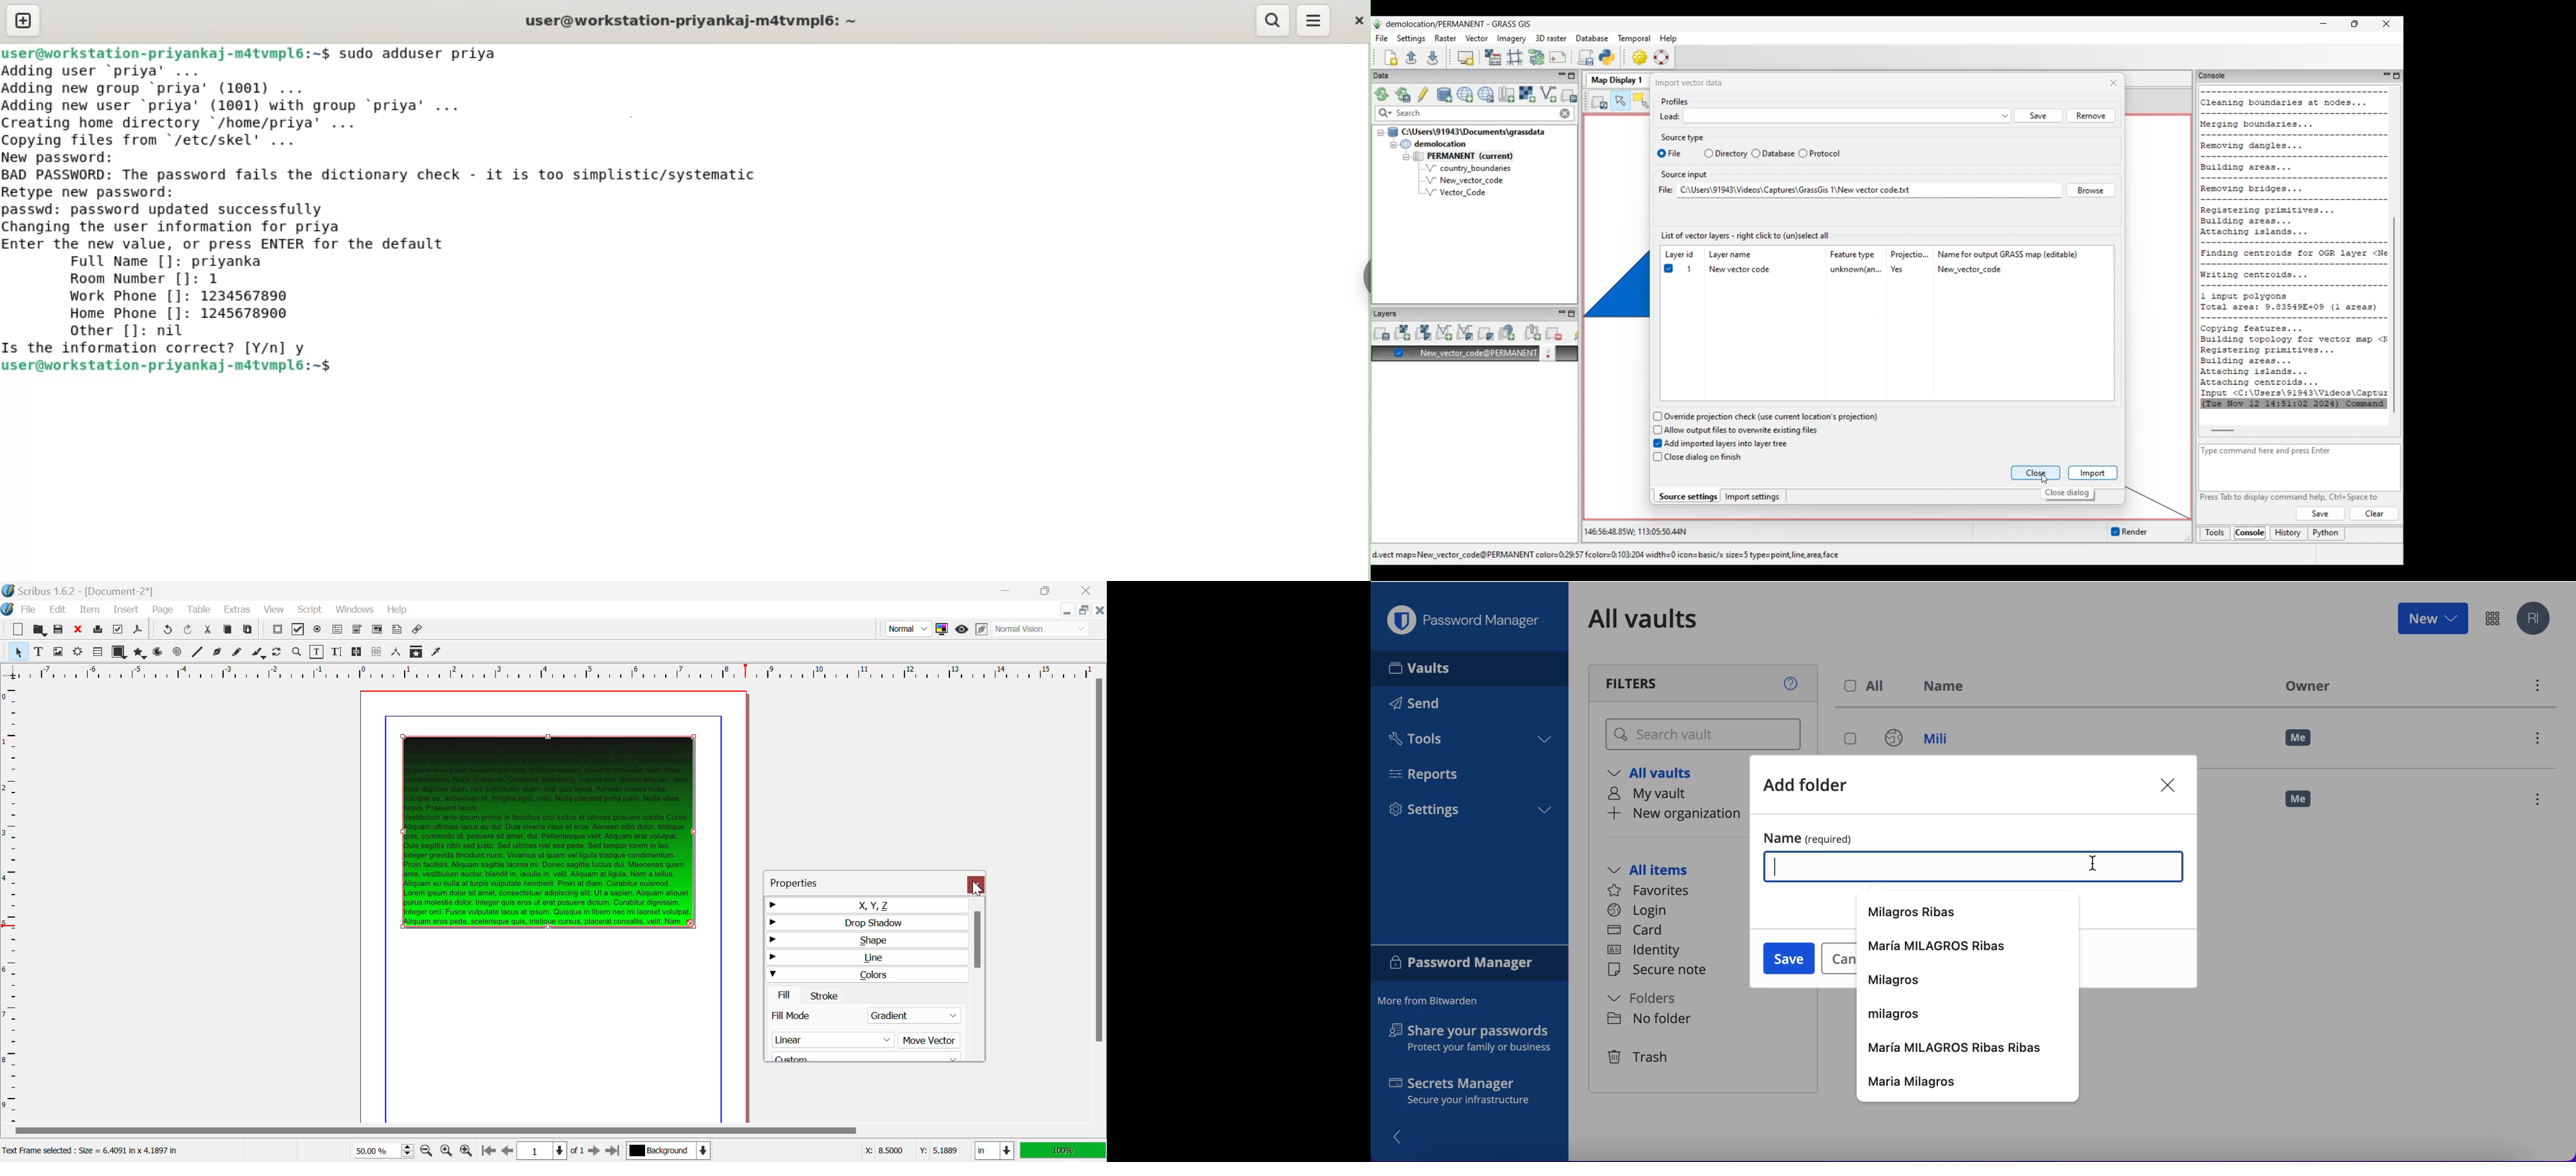 The image size is (2576, 1176). Describe the element at coordinates (995, 1152) in the screenshot. I see `Measurement Units` at that location.